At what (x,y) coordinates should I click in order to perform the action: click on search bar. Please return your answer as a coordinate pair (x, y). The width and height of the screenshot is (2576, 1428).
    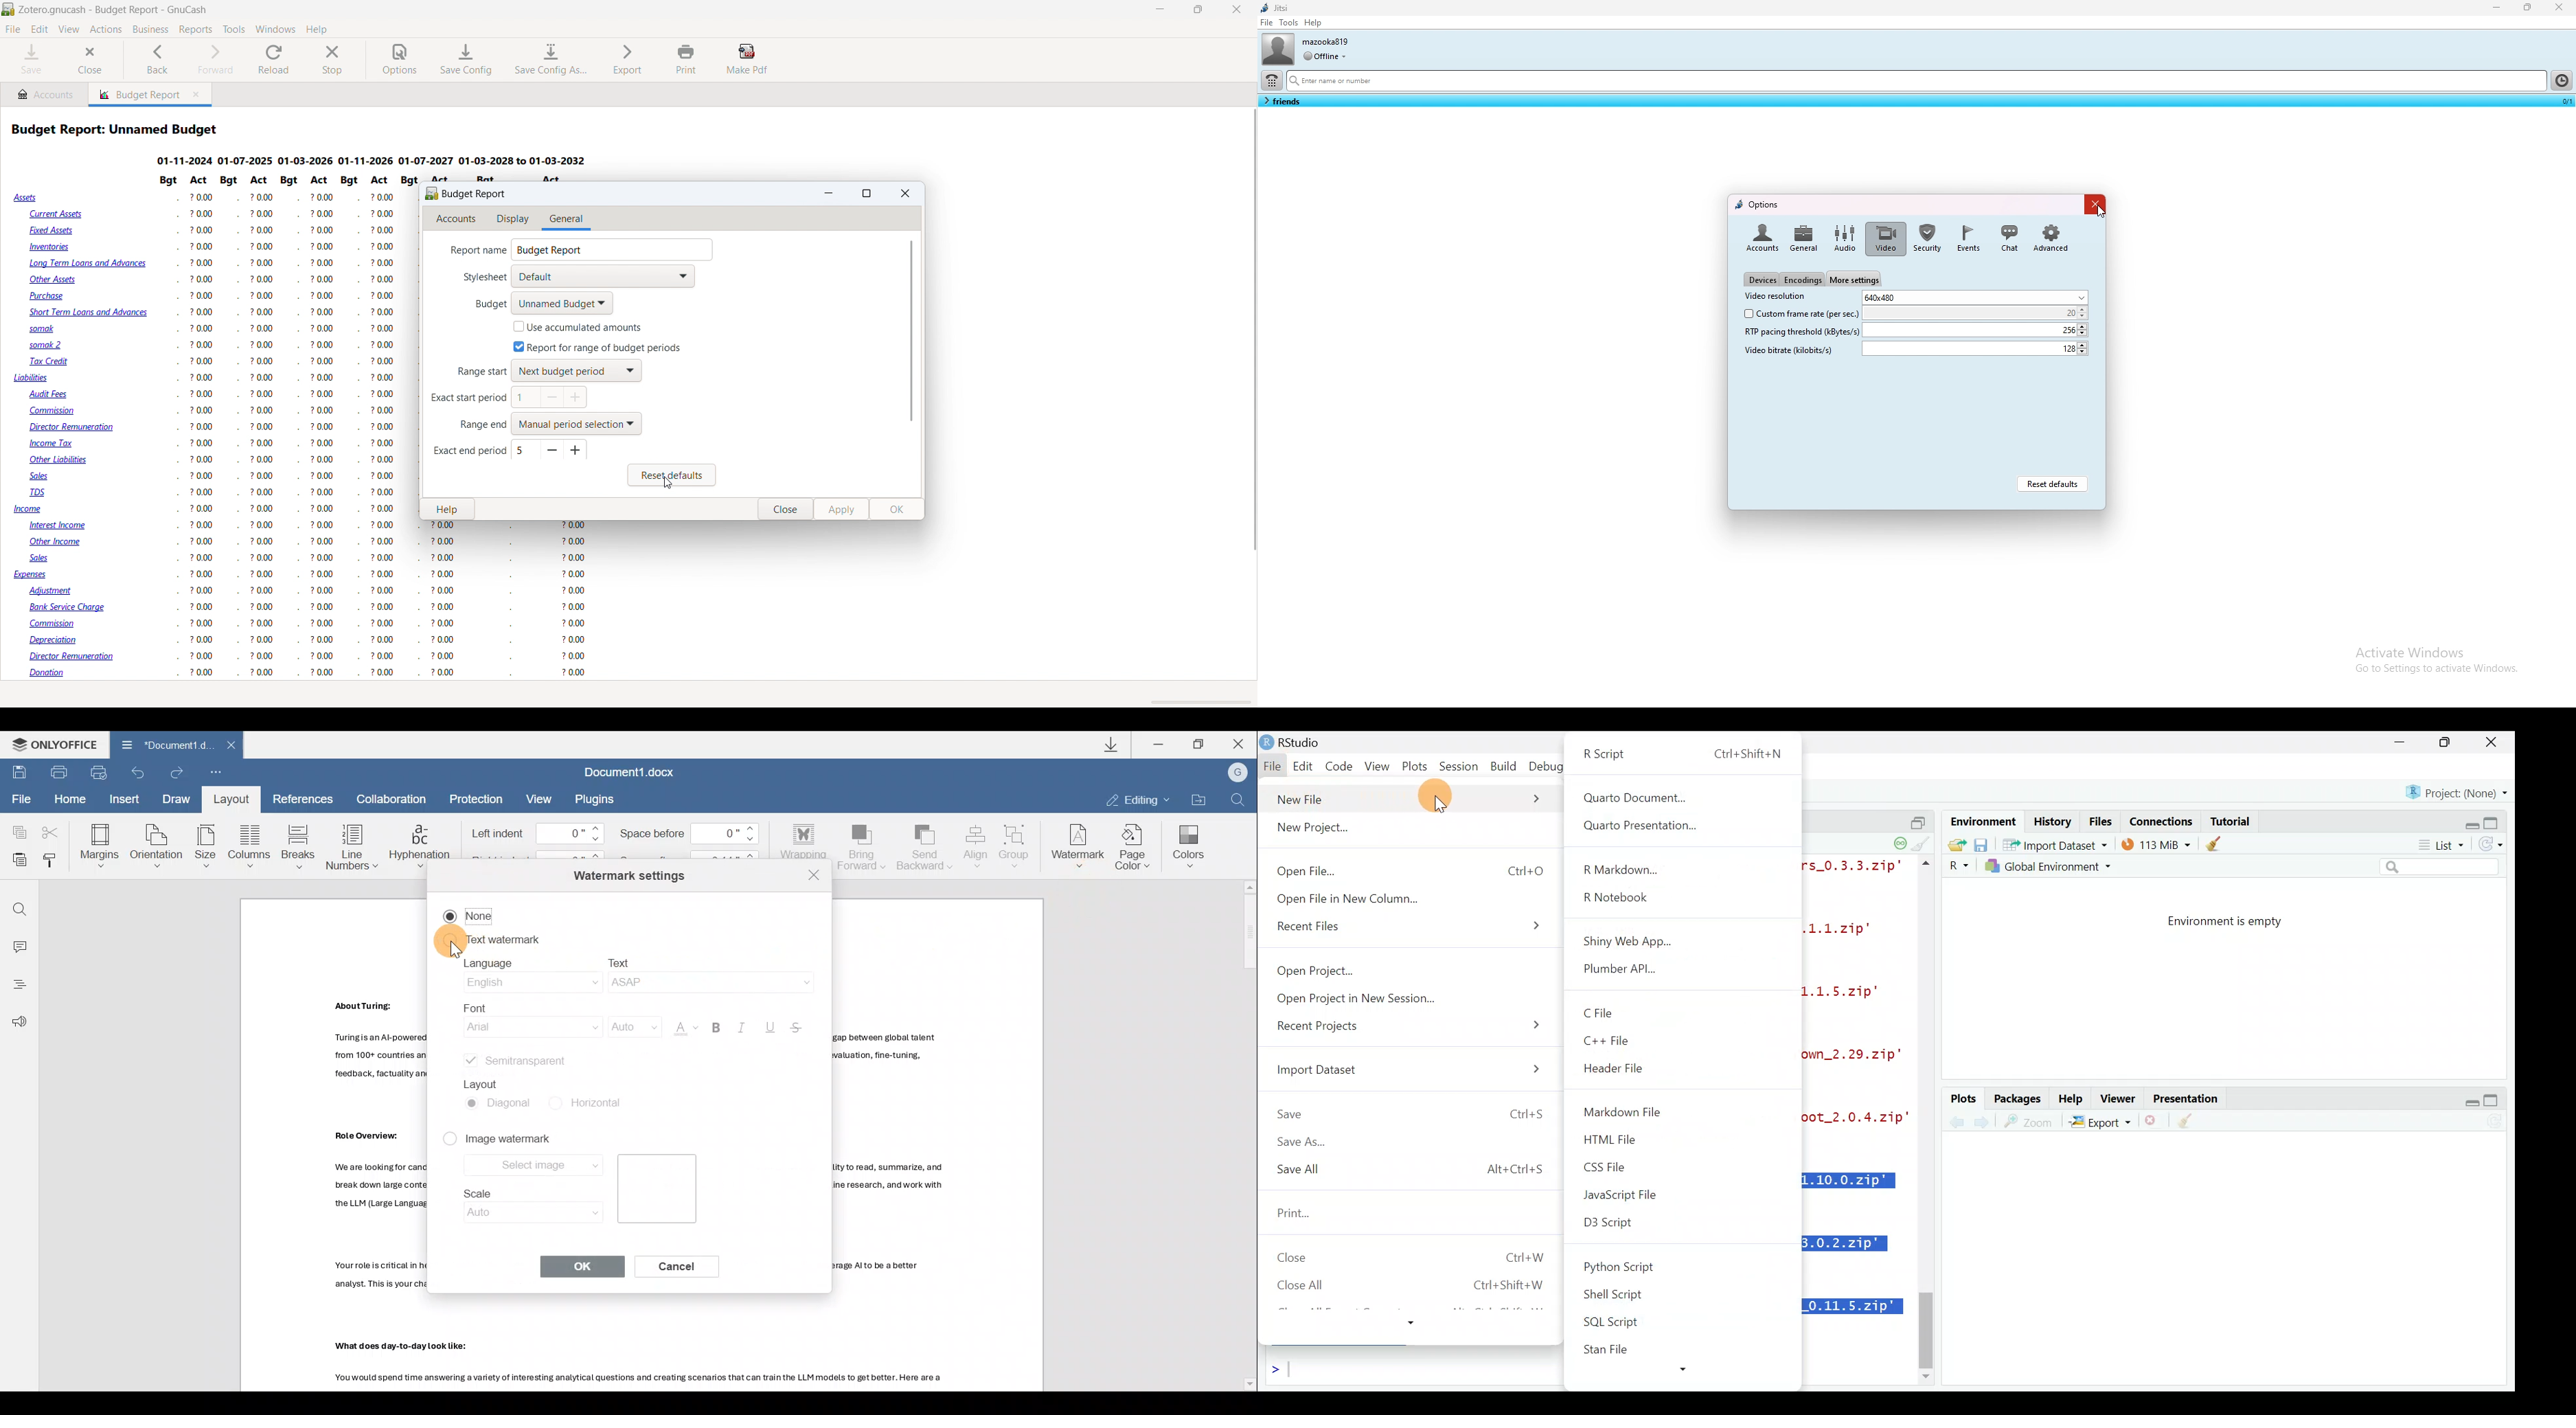
    Looking at the image, I should click on (1915, 82).